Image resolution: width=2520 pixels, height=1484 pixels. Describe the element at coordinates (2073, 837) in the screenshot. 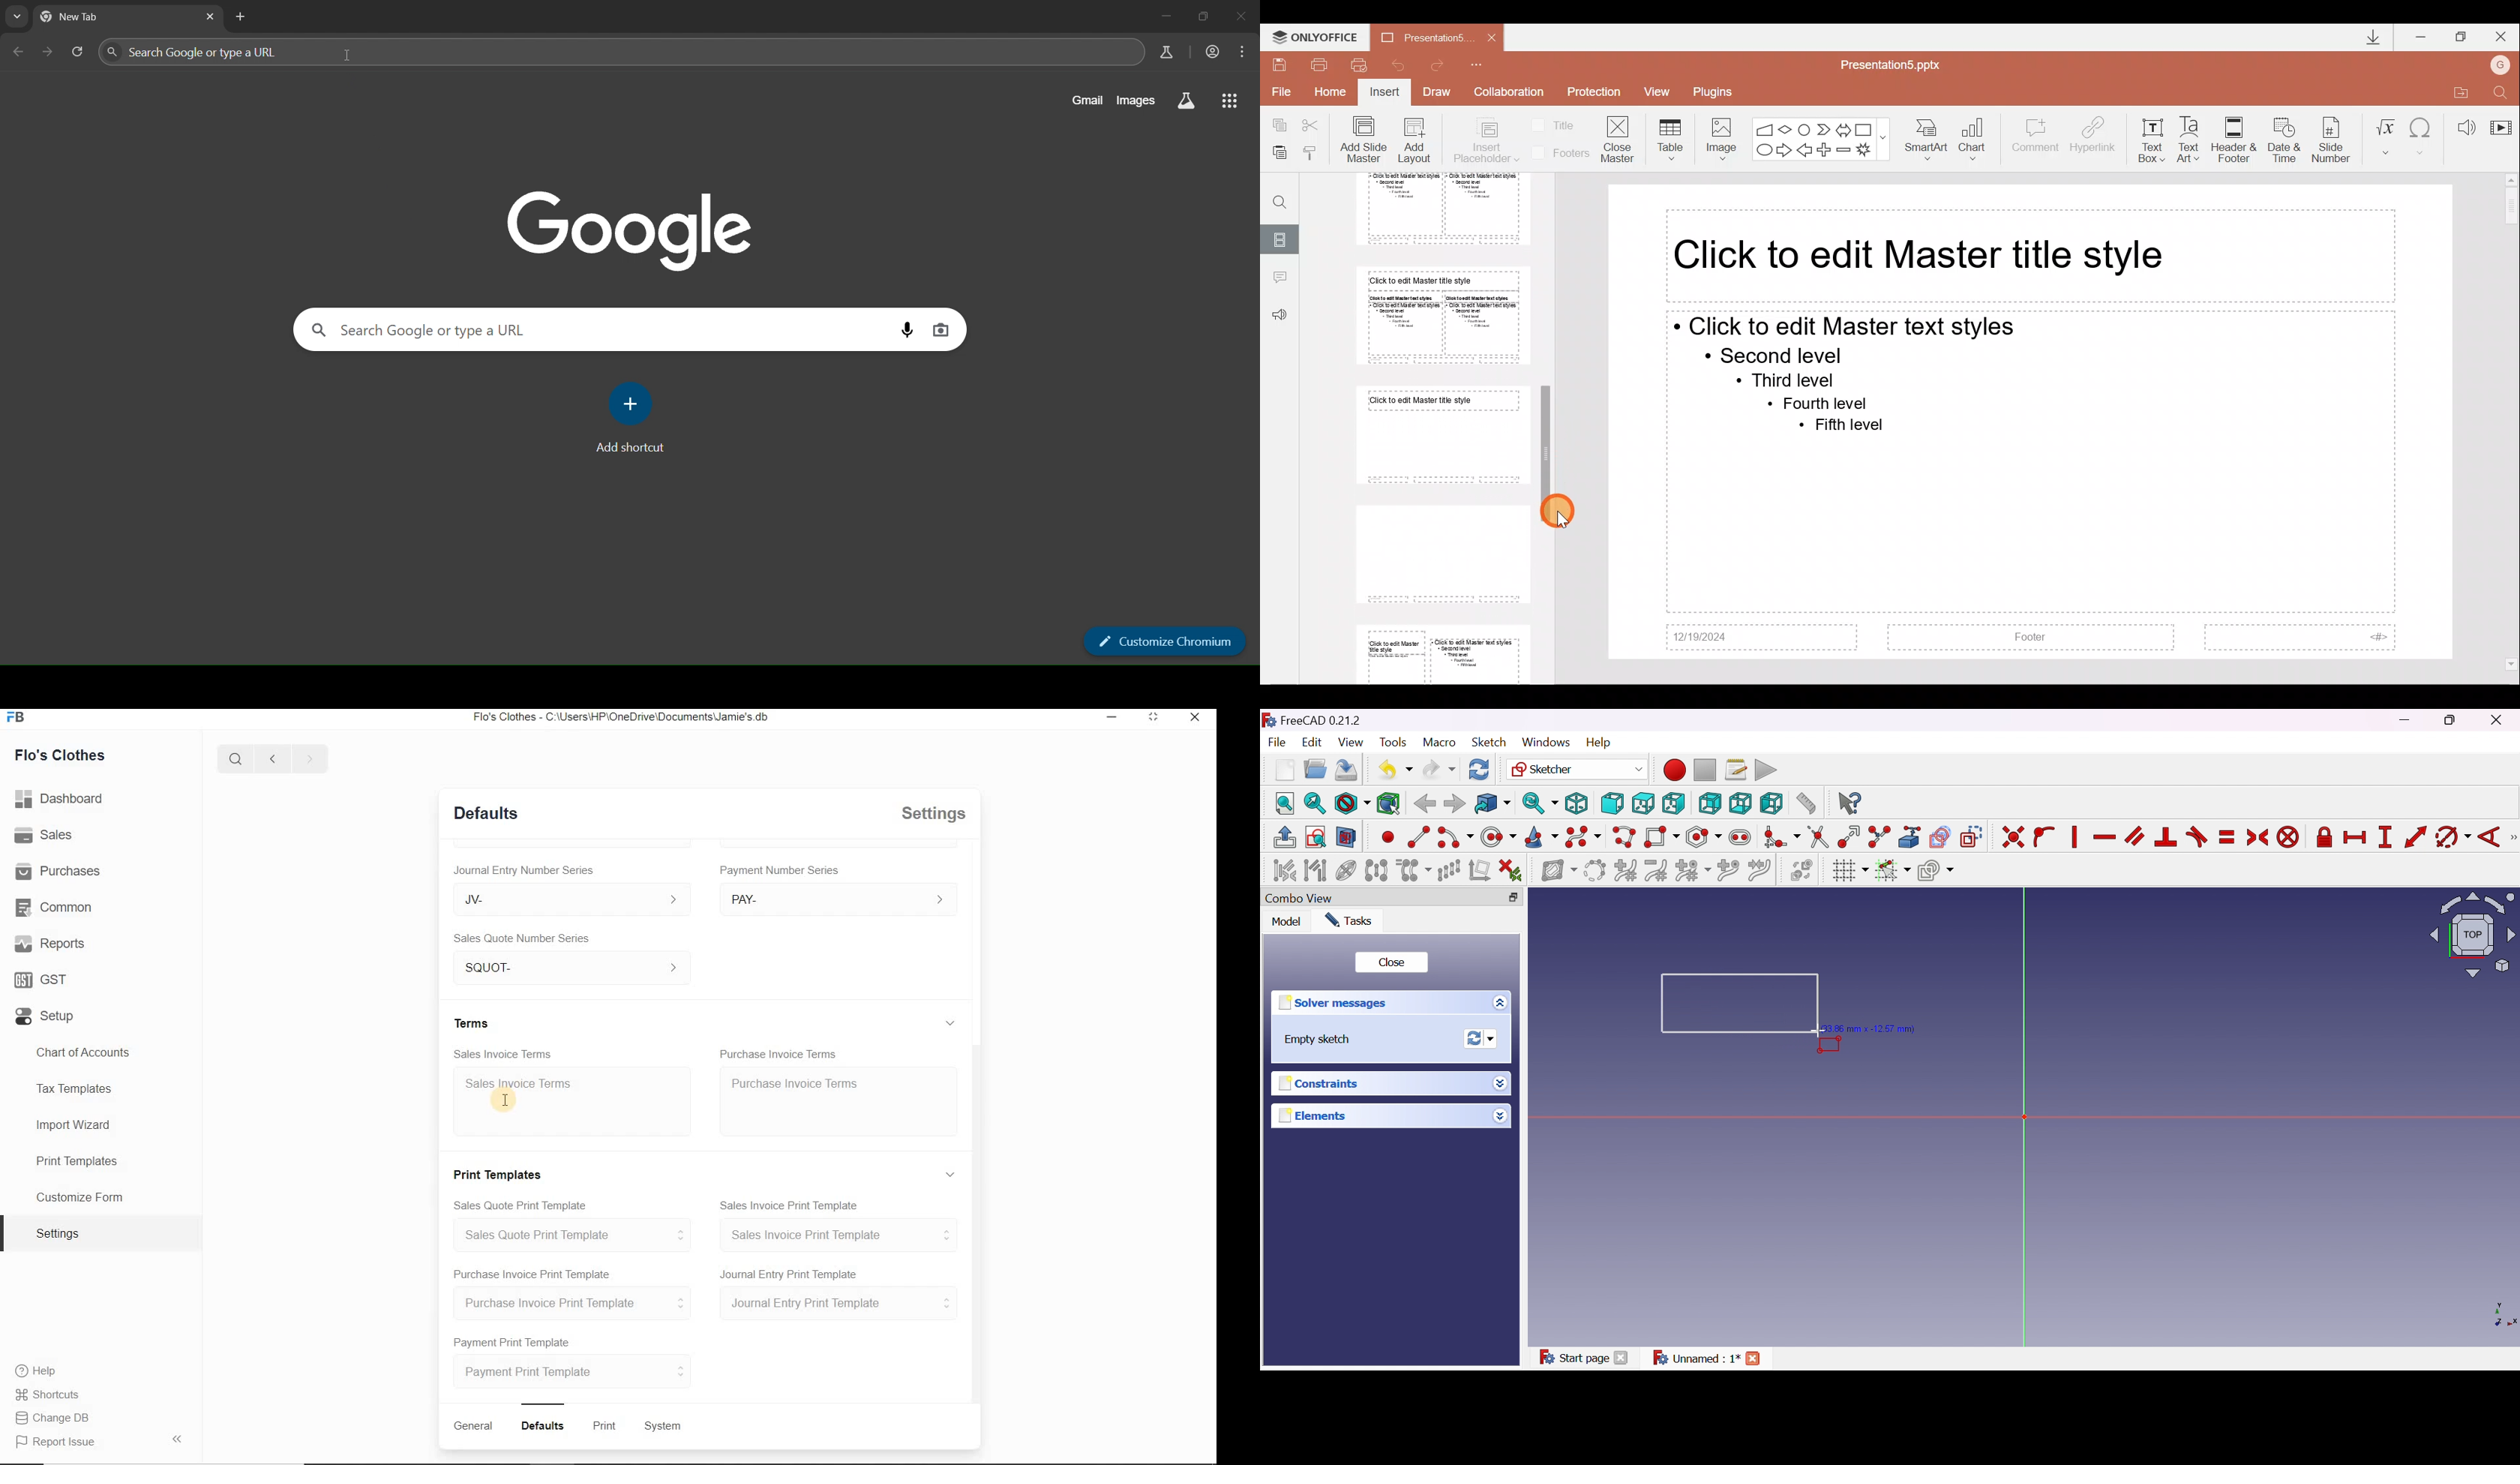

I see `Vertically` at that location.